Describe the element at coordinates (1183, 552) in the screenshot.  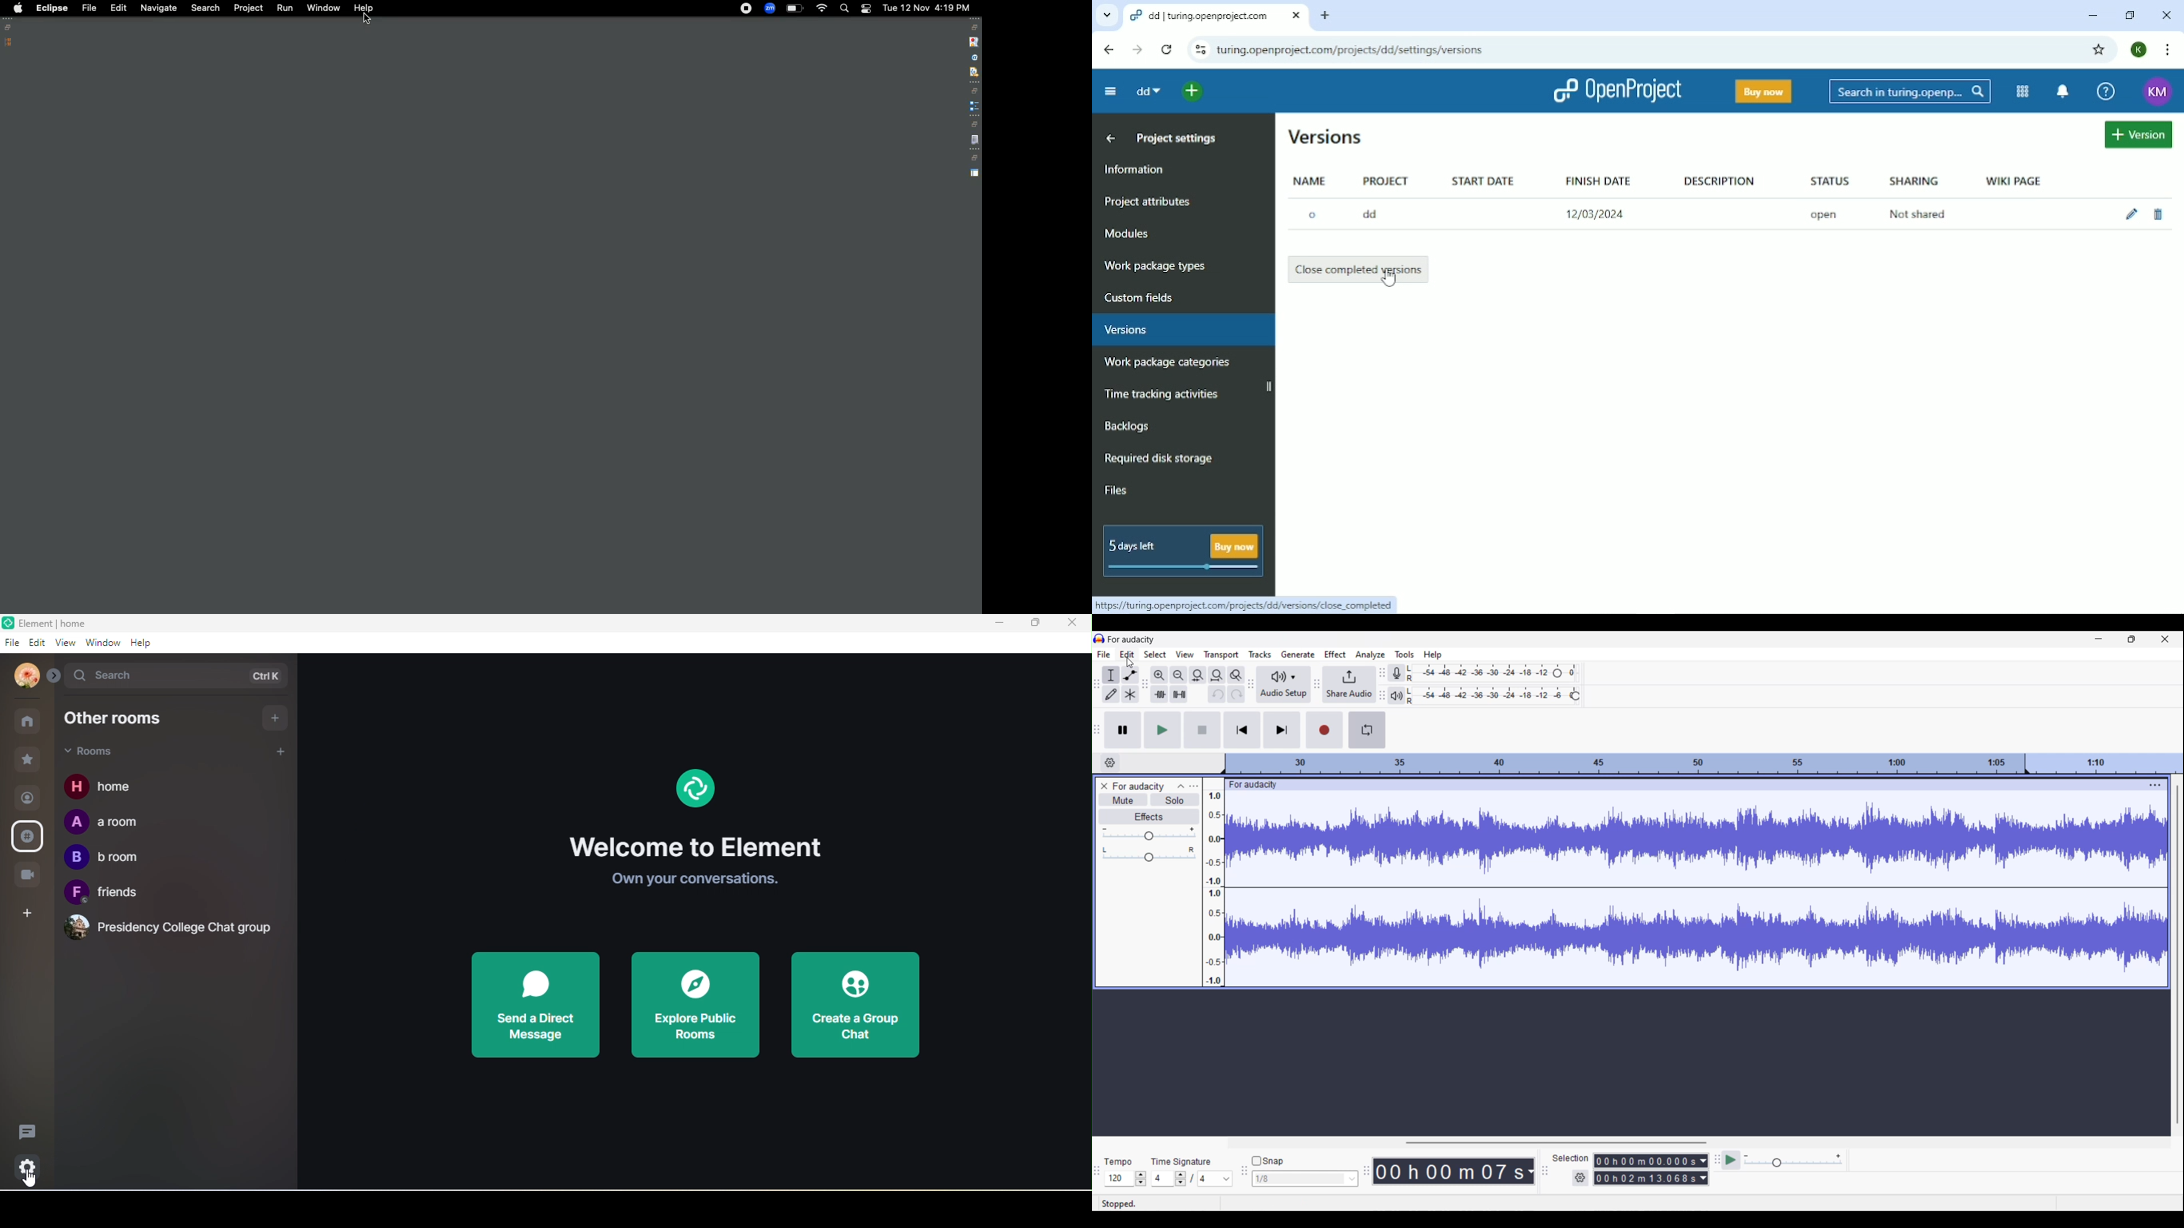
I see `5 days left` at that location.